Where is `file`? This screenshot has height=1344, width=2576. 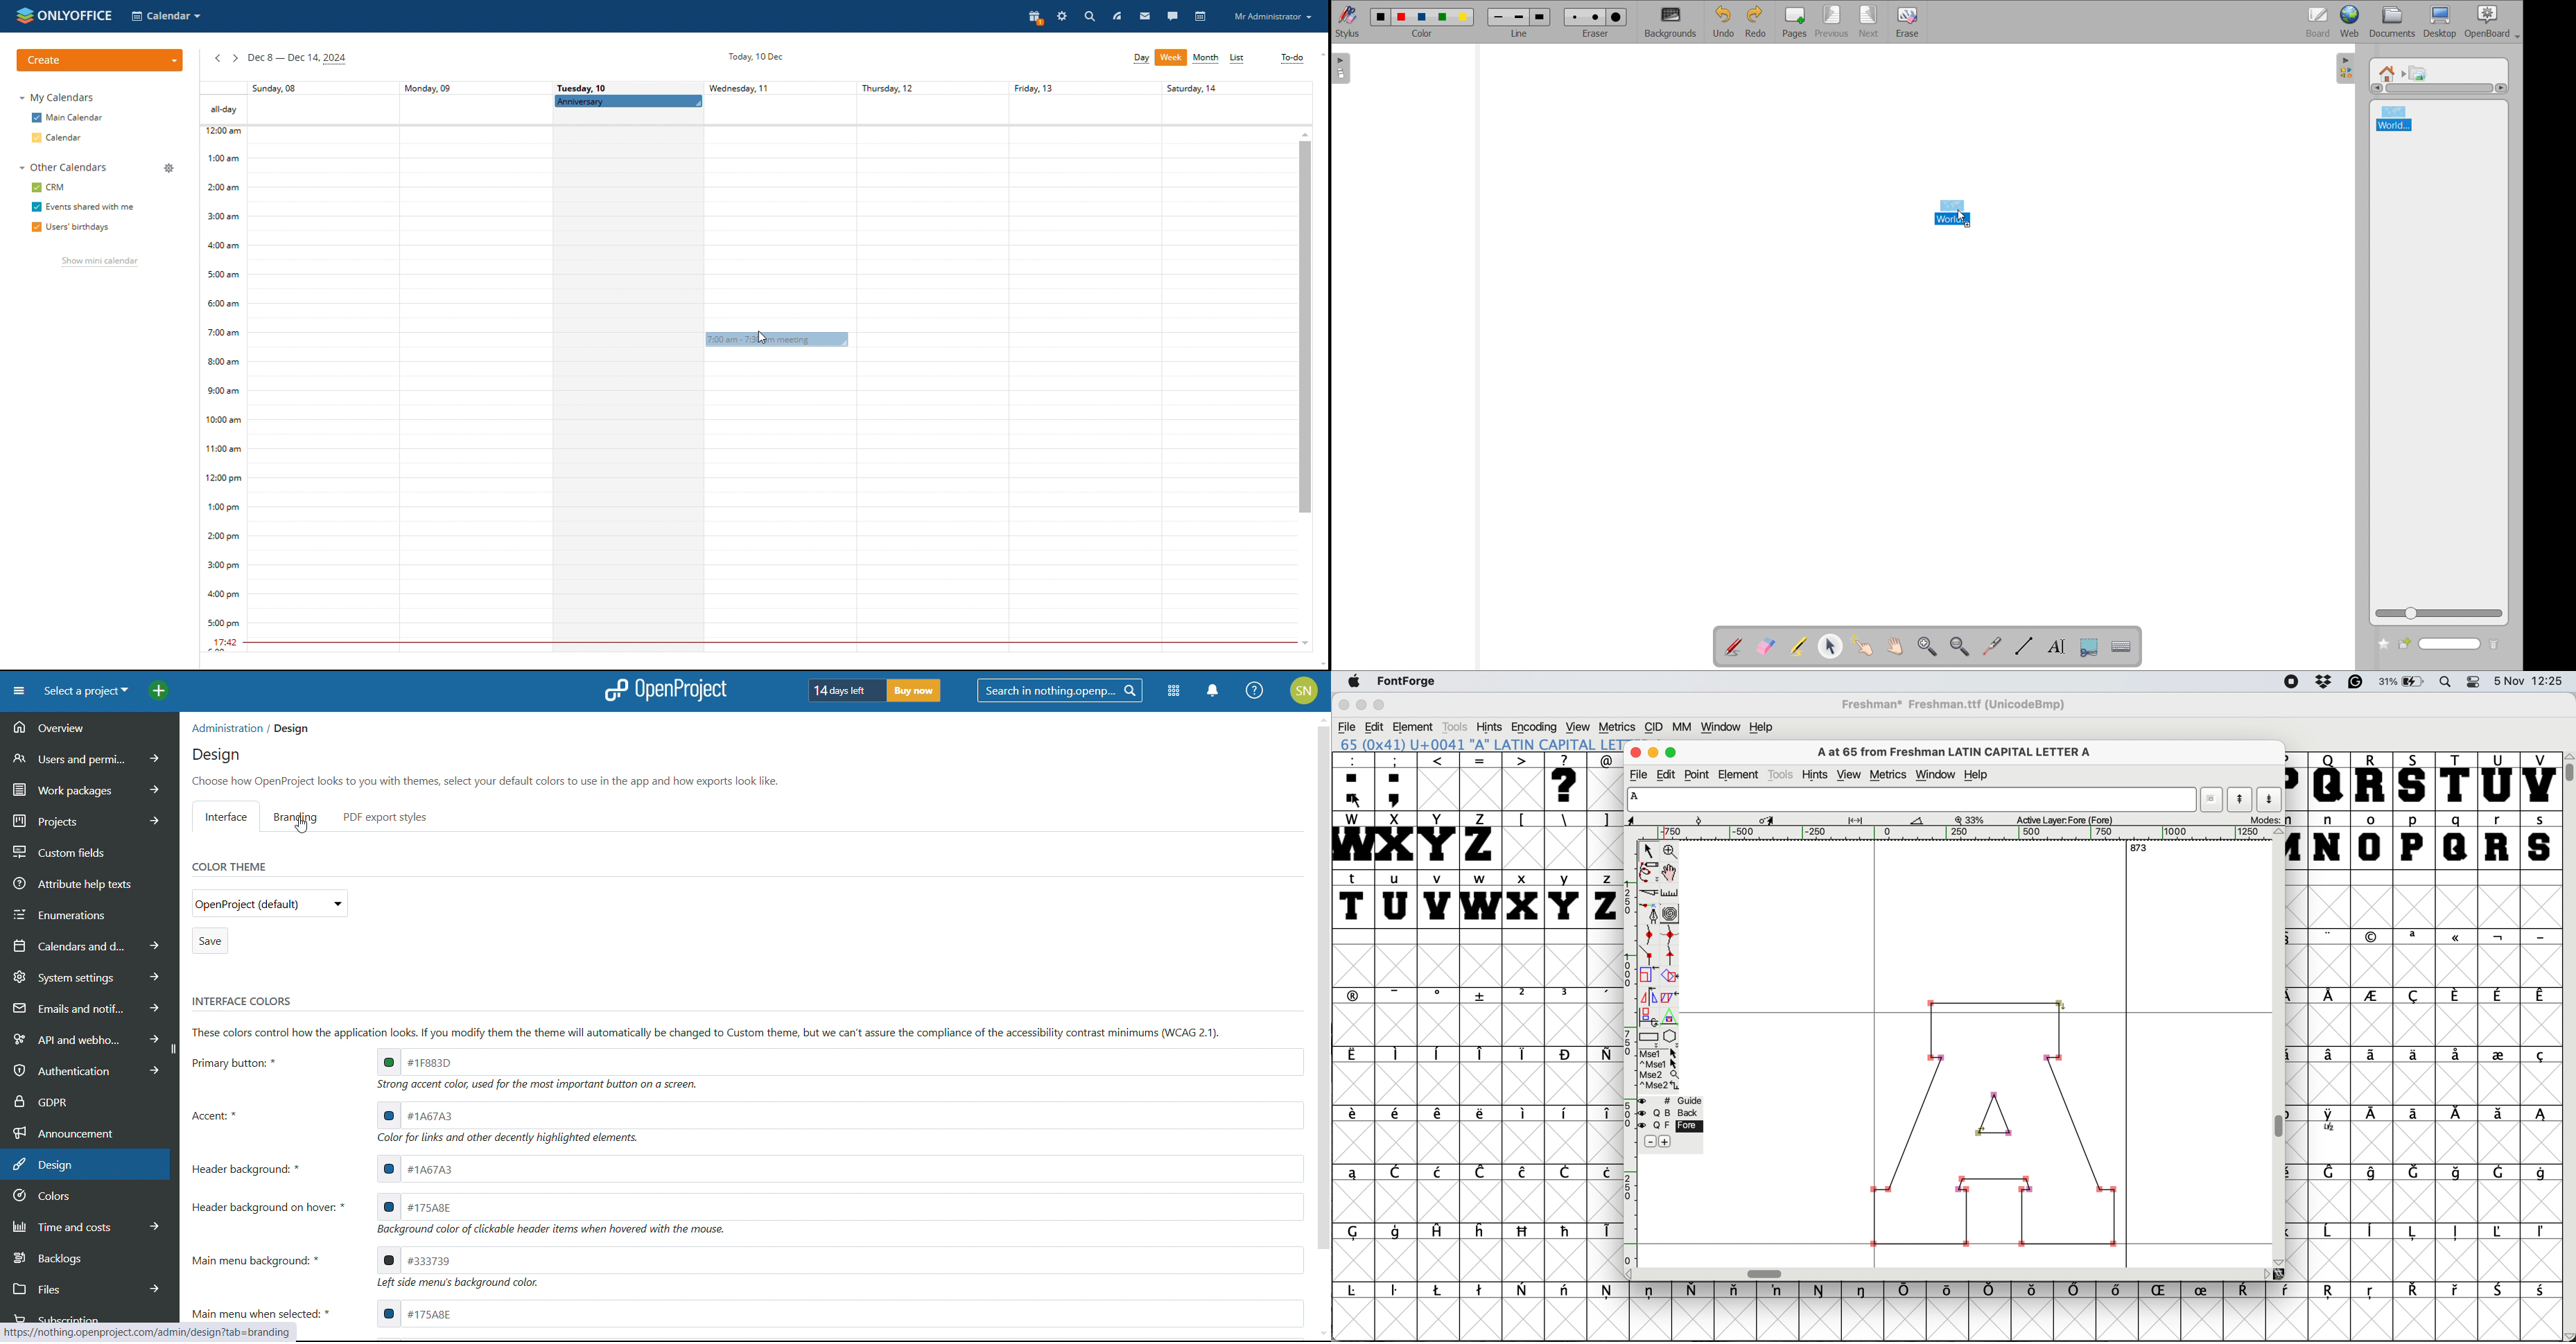
file is located at coordinates (1638, 774).